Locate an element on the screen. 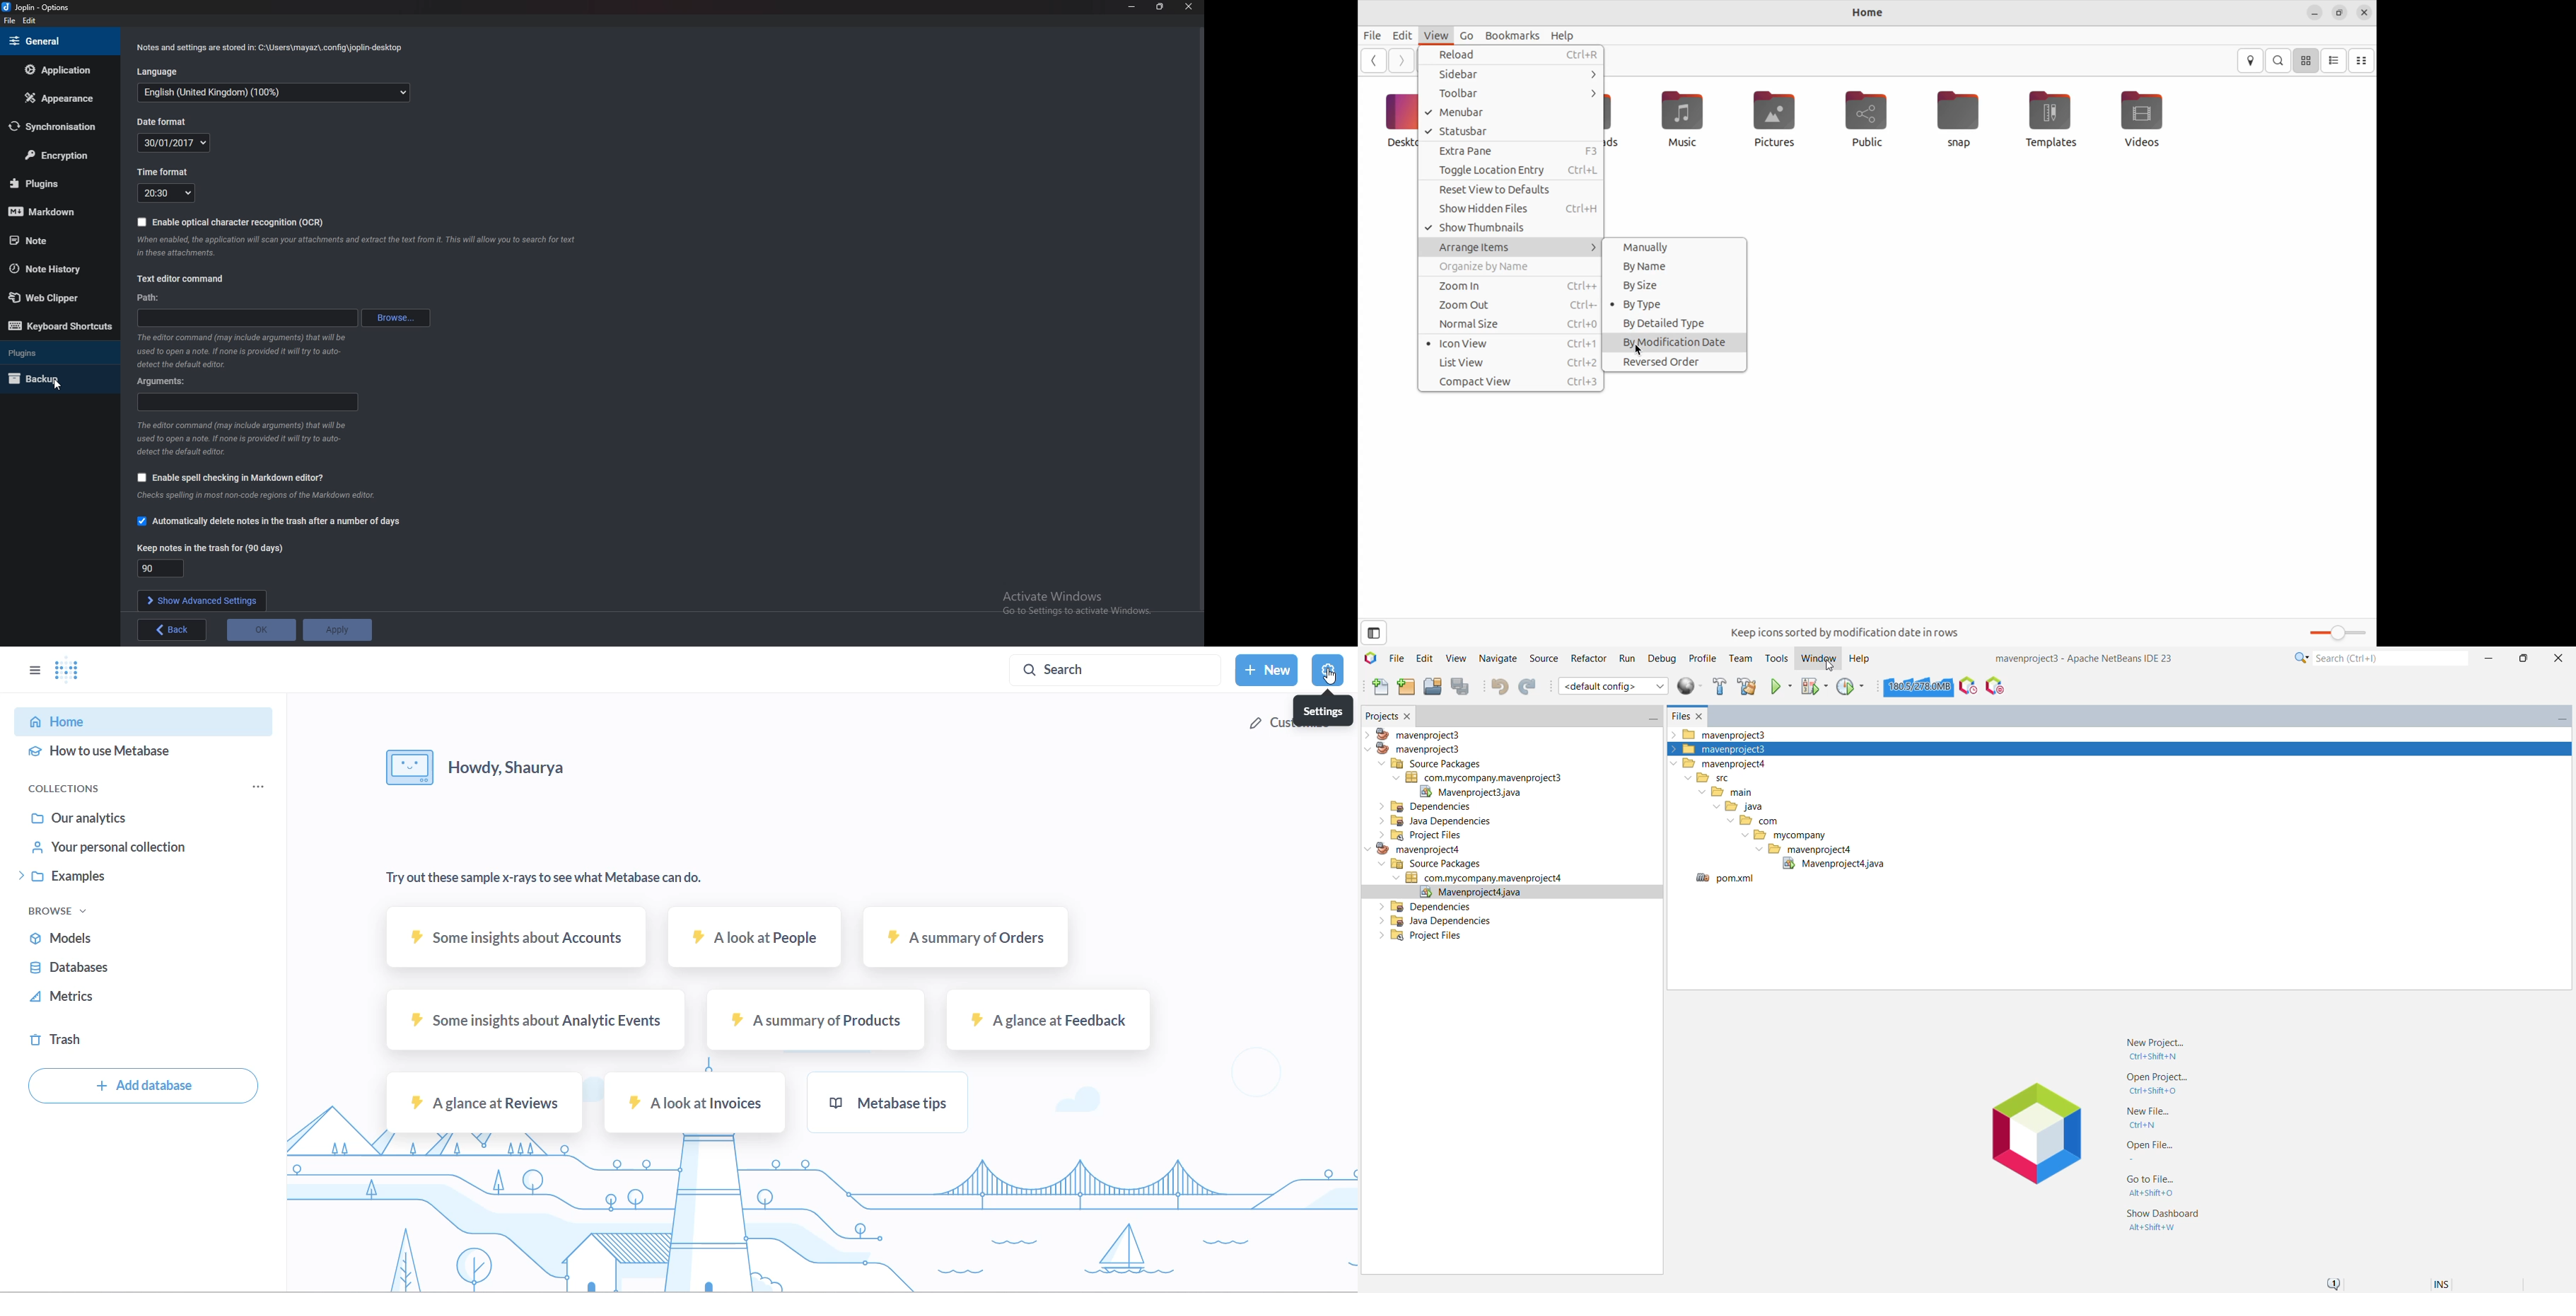 The image size is (2576, 1316). Plugins is located at coordinates (54, 183).